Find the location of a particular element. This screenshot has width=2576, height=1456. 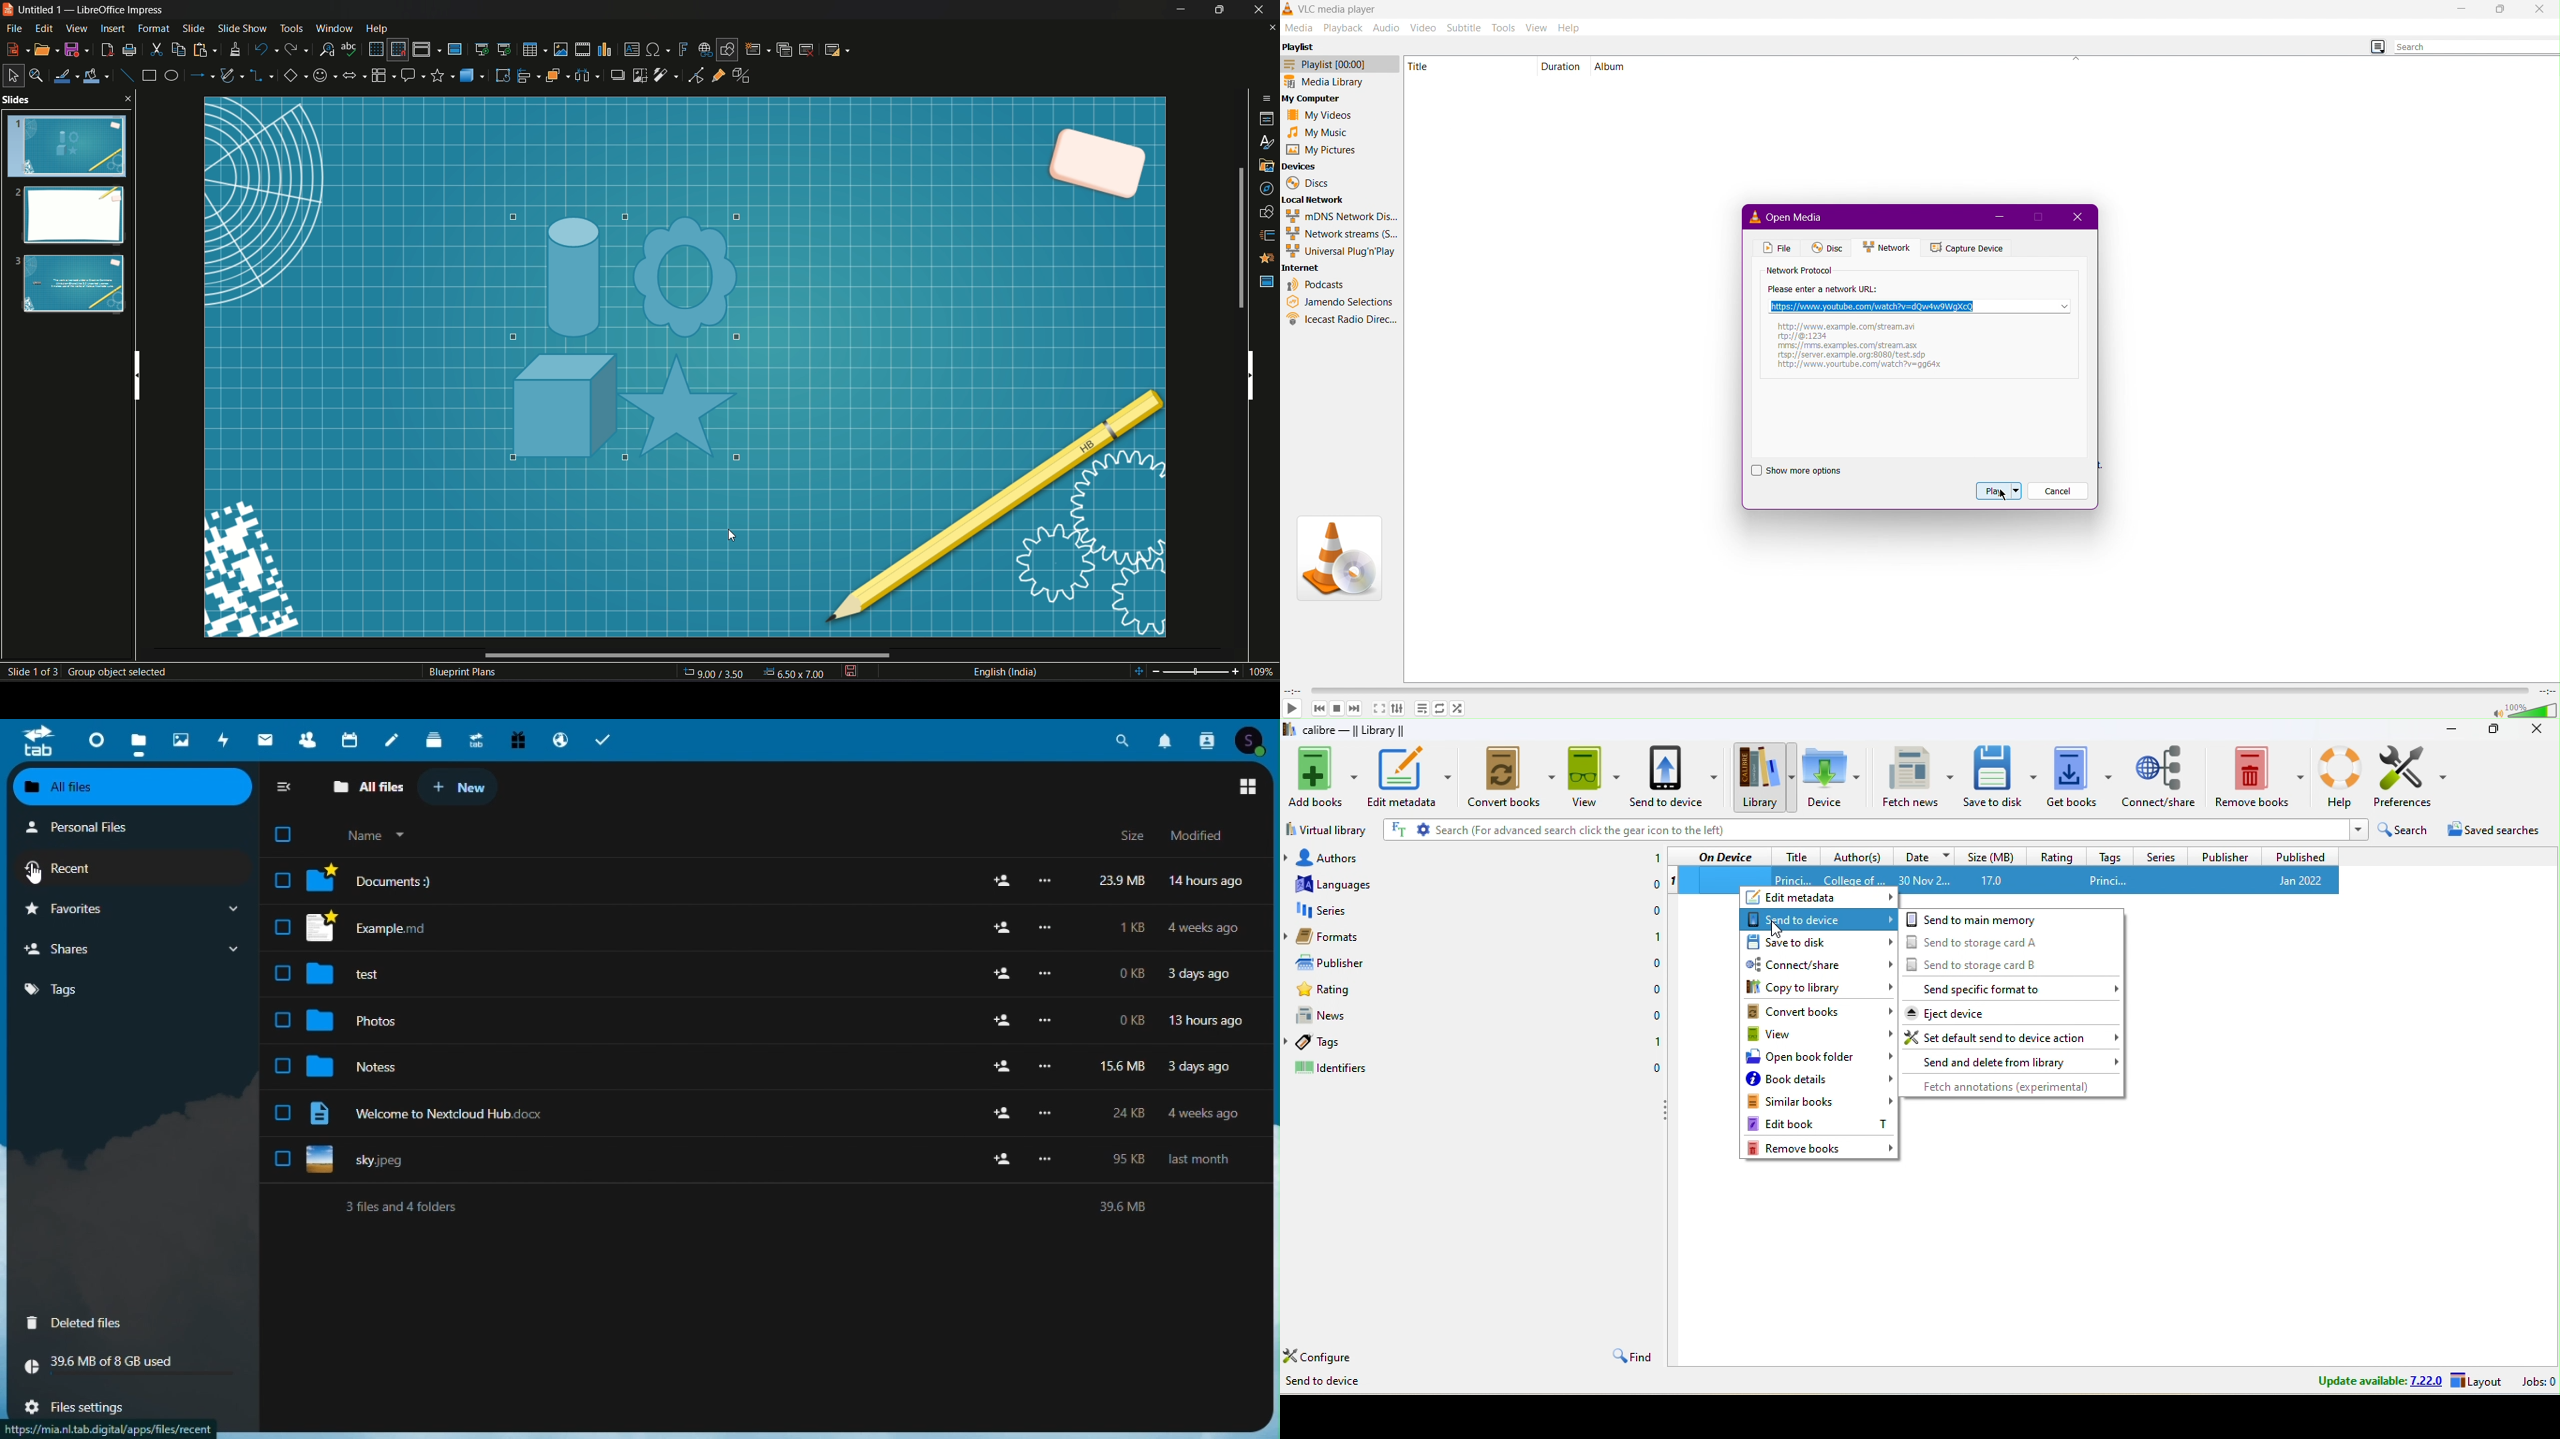

Capture Device is located at coordinates (1967, 248).